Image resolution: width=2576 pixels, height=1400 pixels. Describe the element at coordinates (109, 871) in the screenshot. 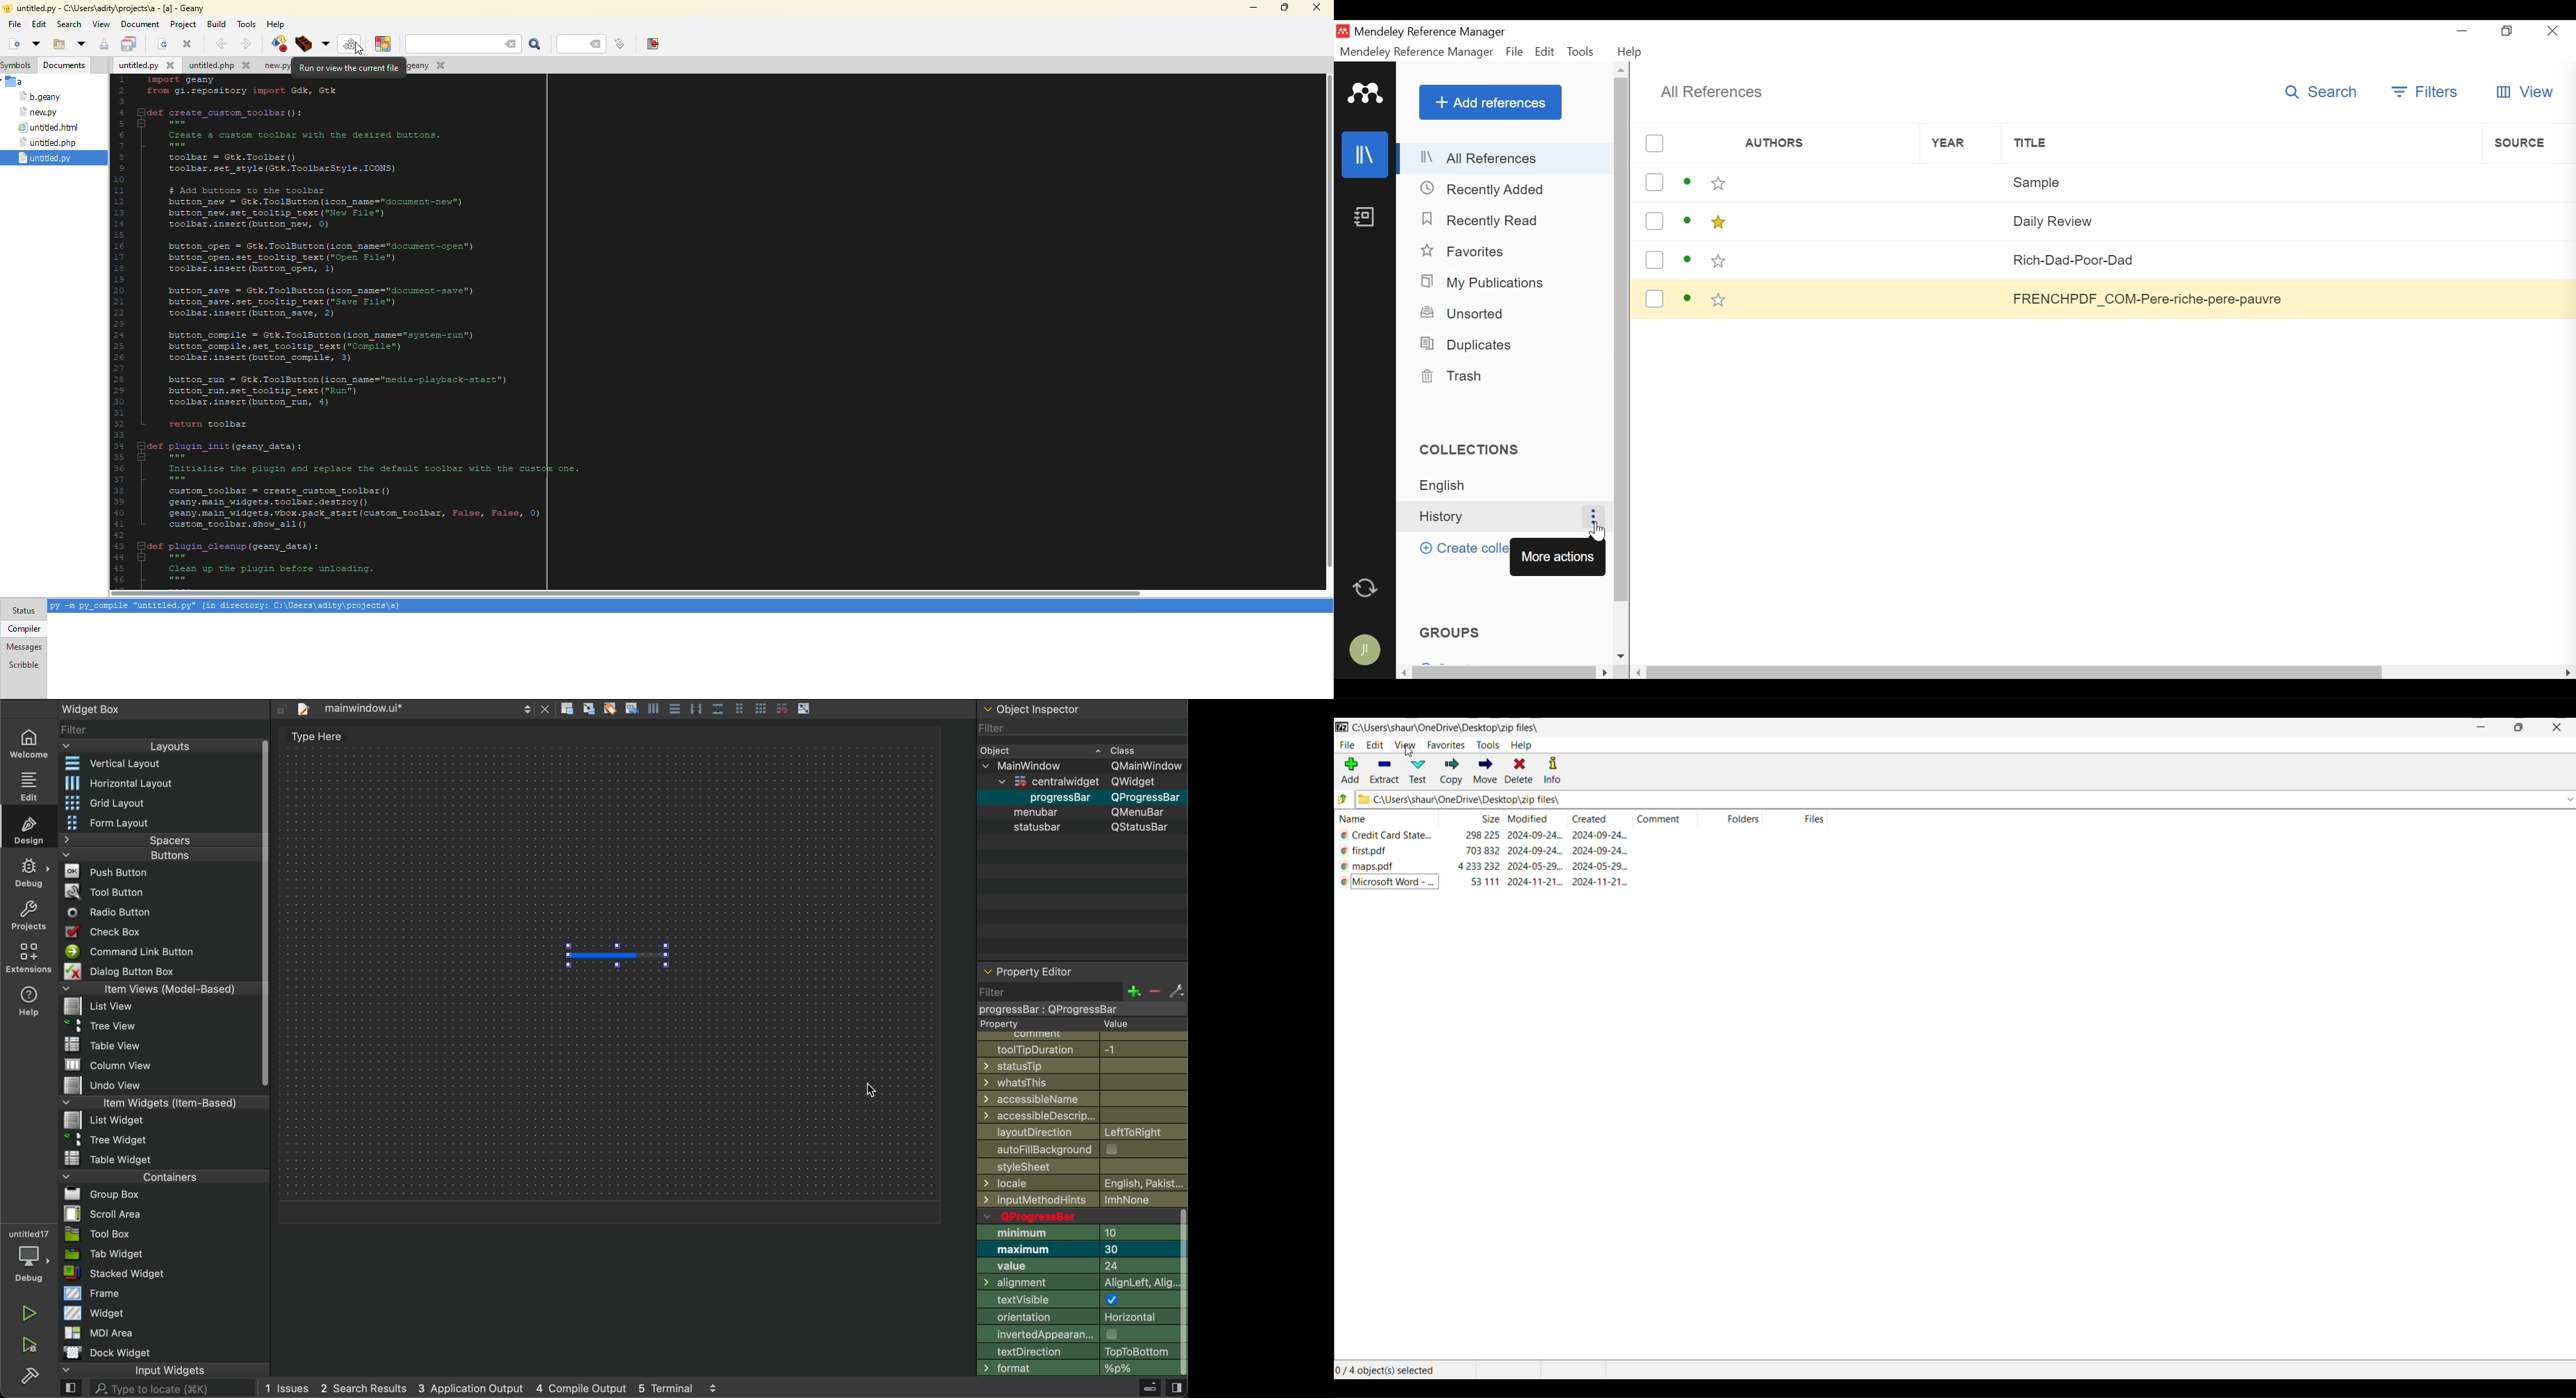

I see `Push Button` at that location.